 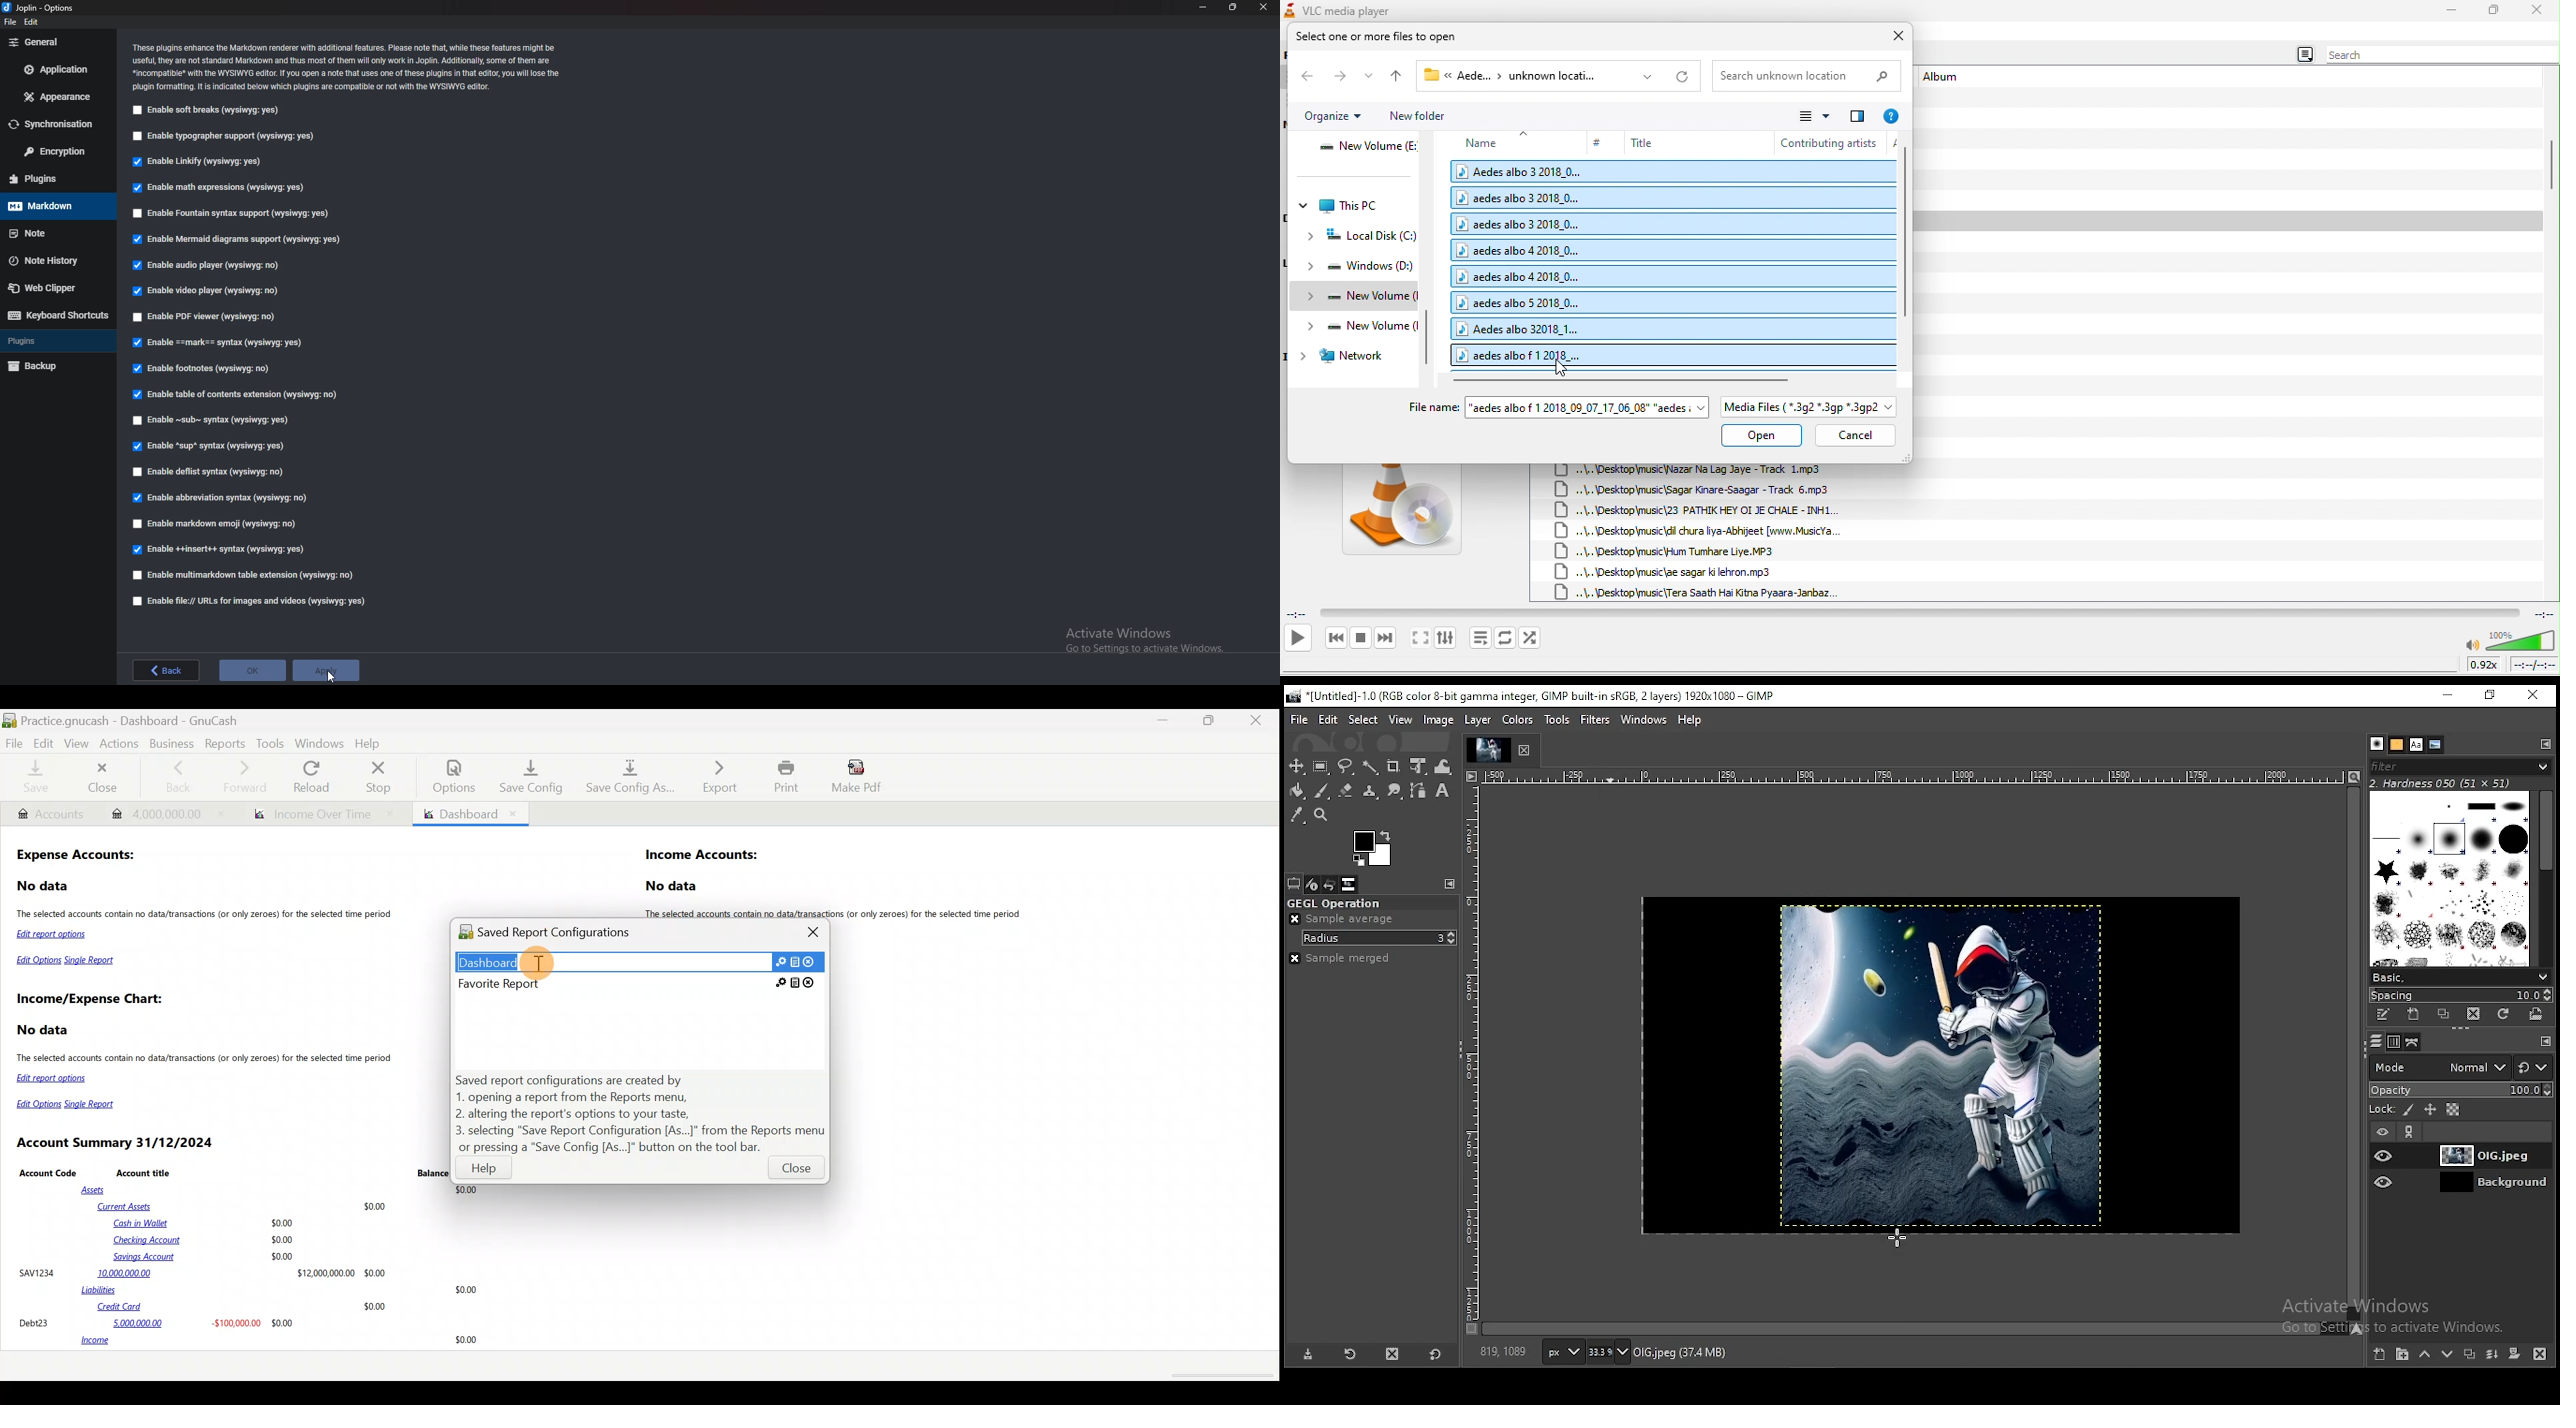 I want to click on ..\..\Desktop\music\23 PATHIK HEY OI JE CHALE - INH1., so click(x=1697, y=512).